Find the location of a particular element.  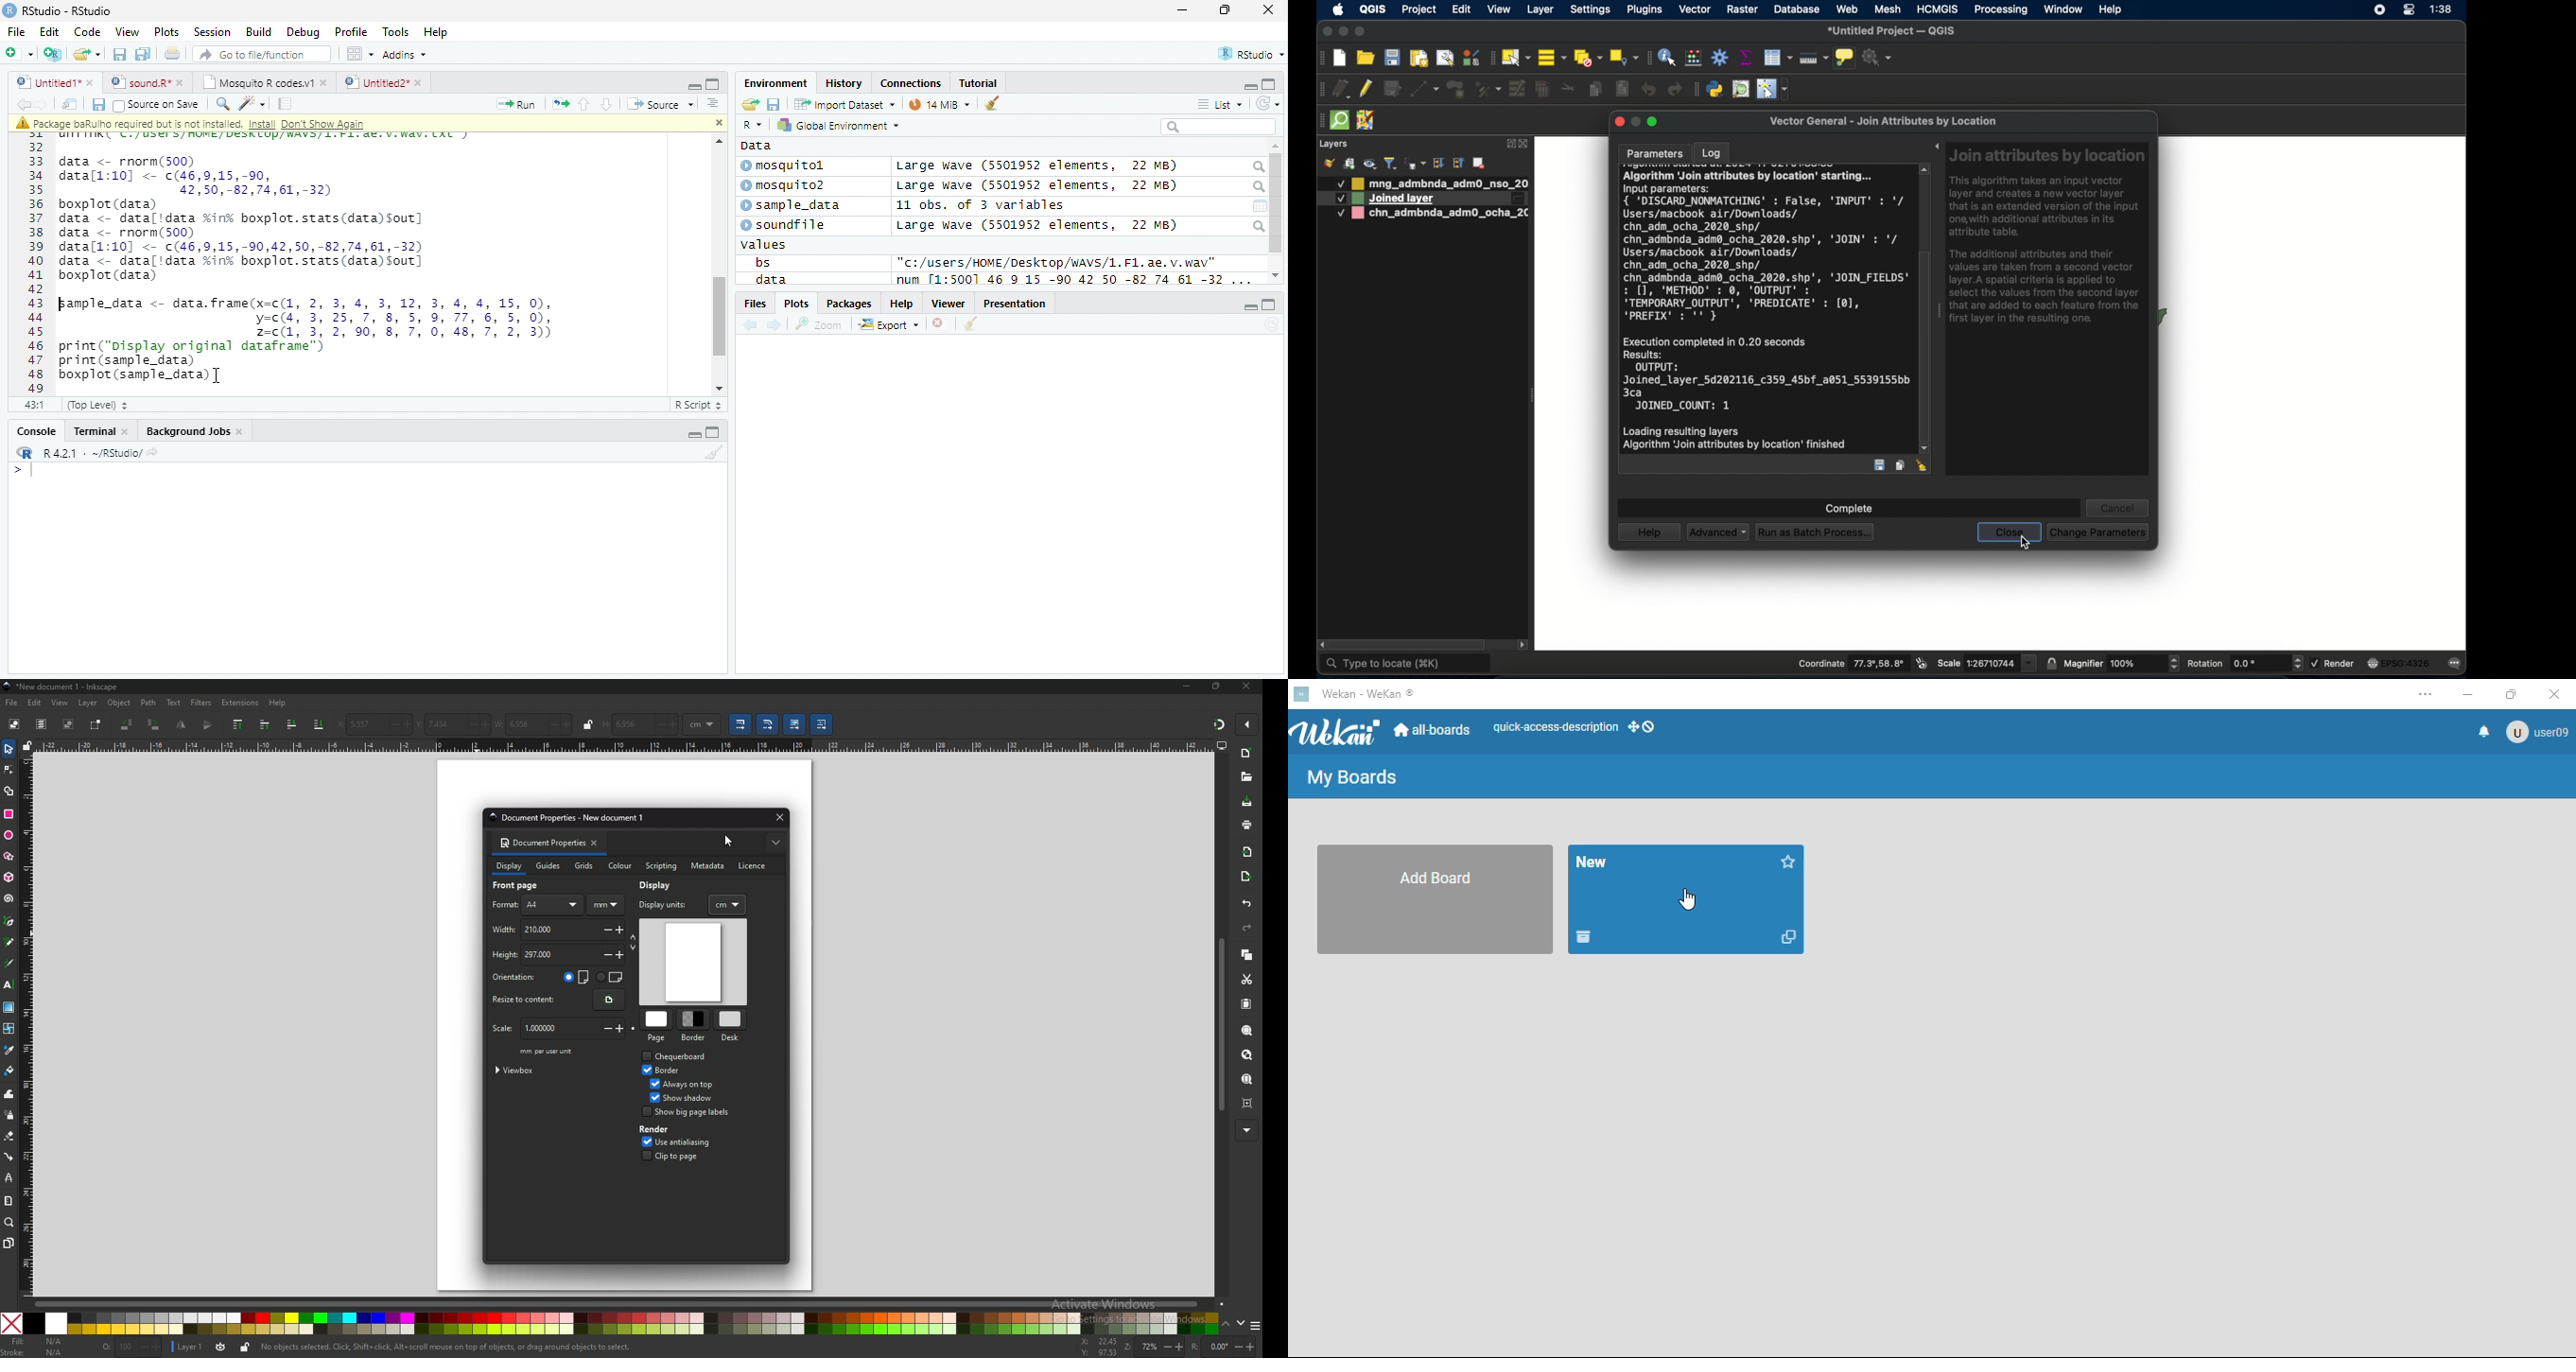

Save all the open documents is located at coordinates (143, 55).